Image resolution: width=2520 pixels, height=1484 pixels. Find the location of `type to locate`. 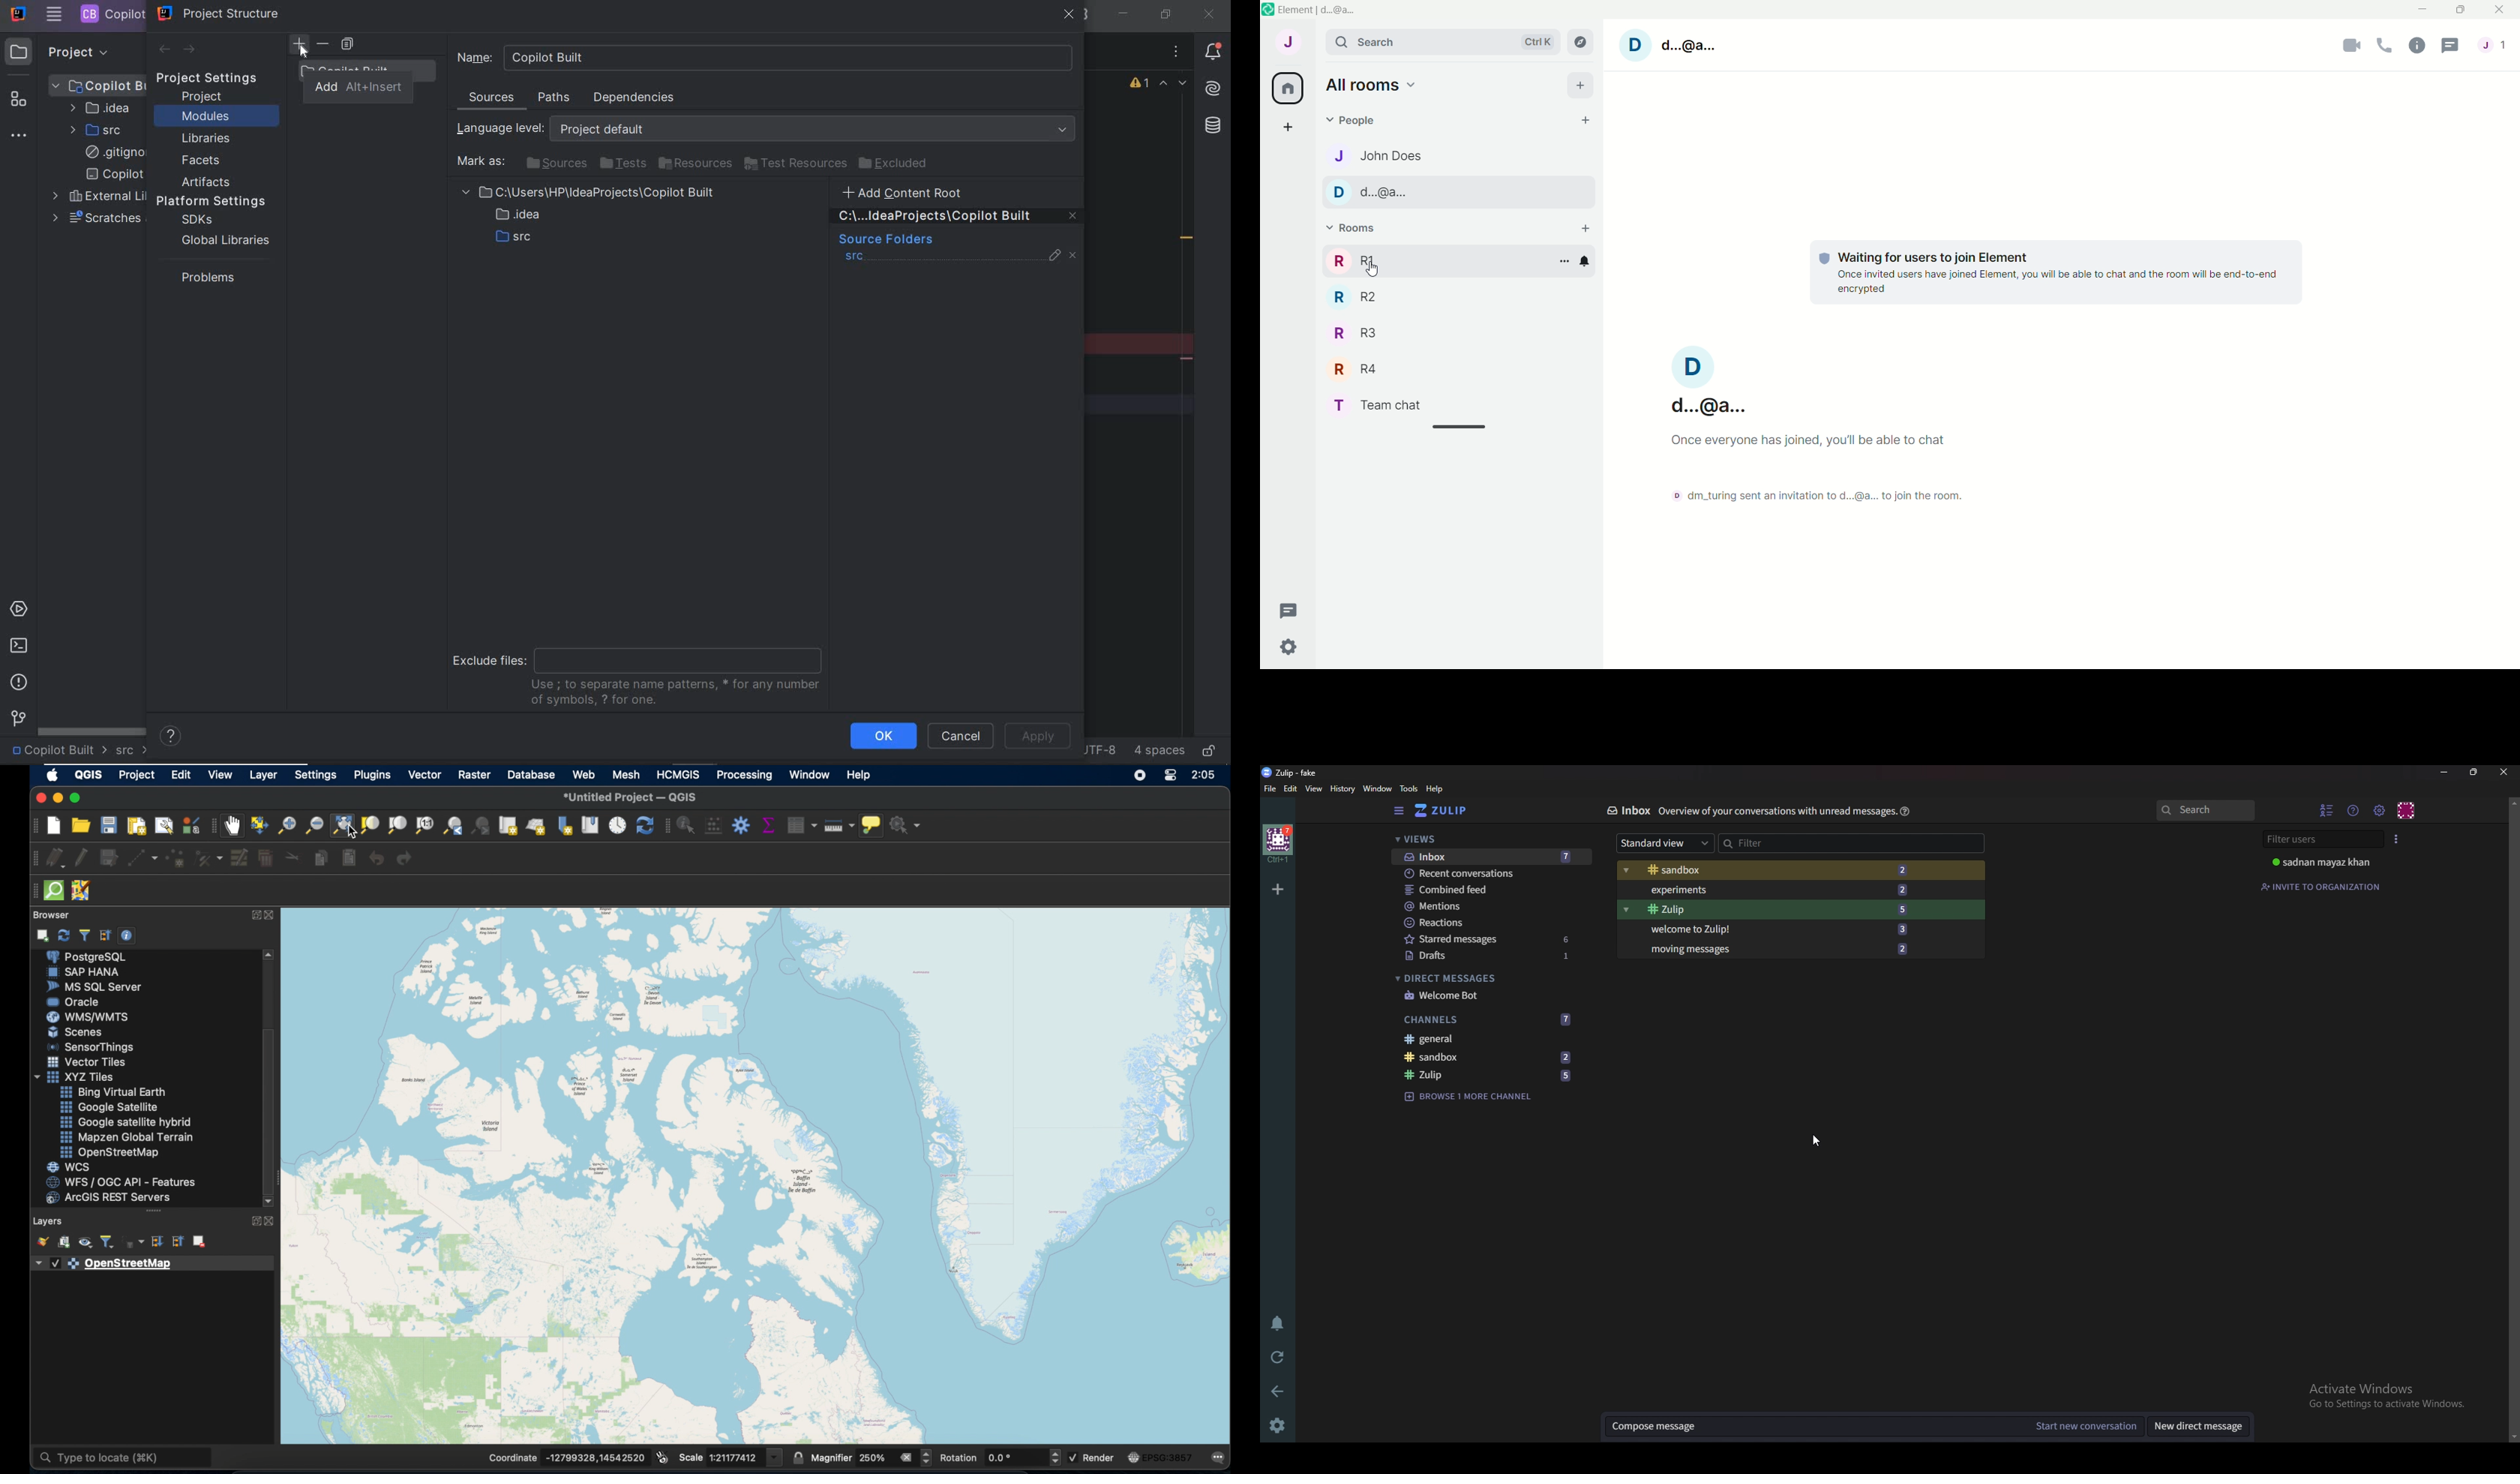

type to locate is located at coordinates (121, 1459).